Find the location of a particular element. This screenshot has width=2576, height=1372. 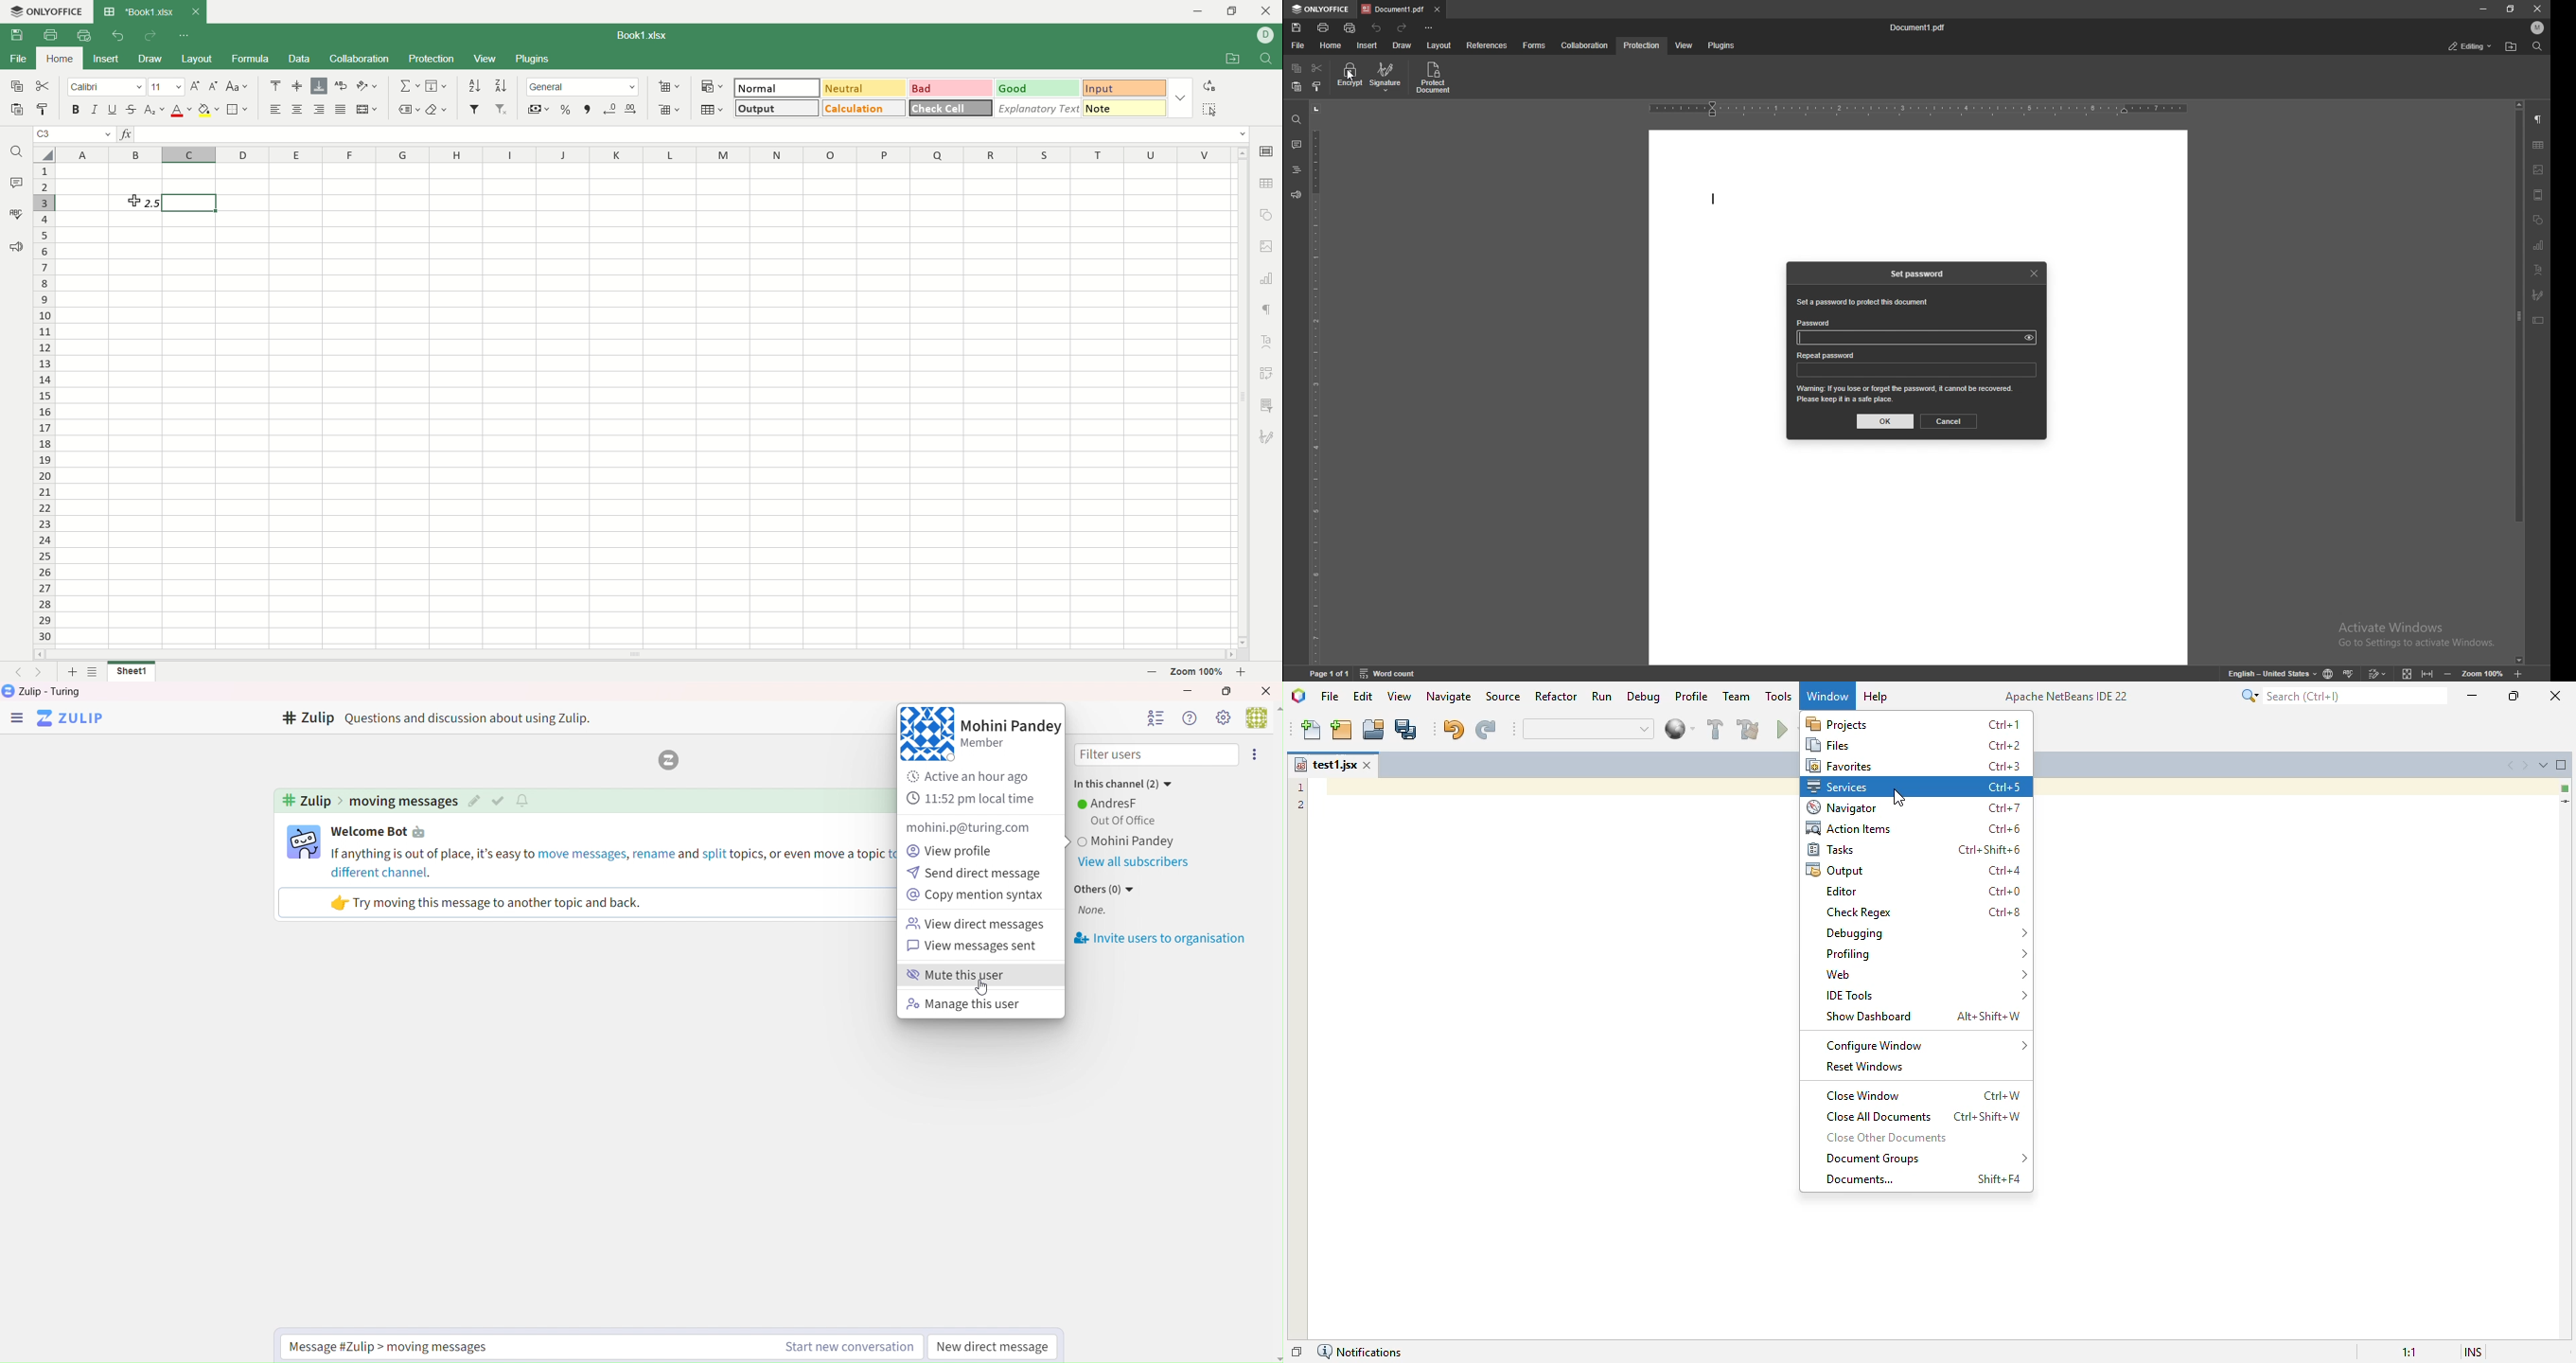

minimize is located at coordinates (1201, 11).